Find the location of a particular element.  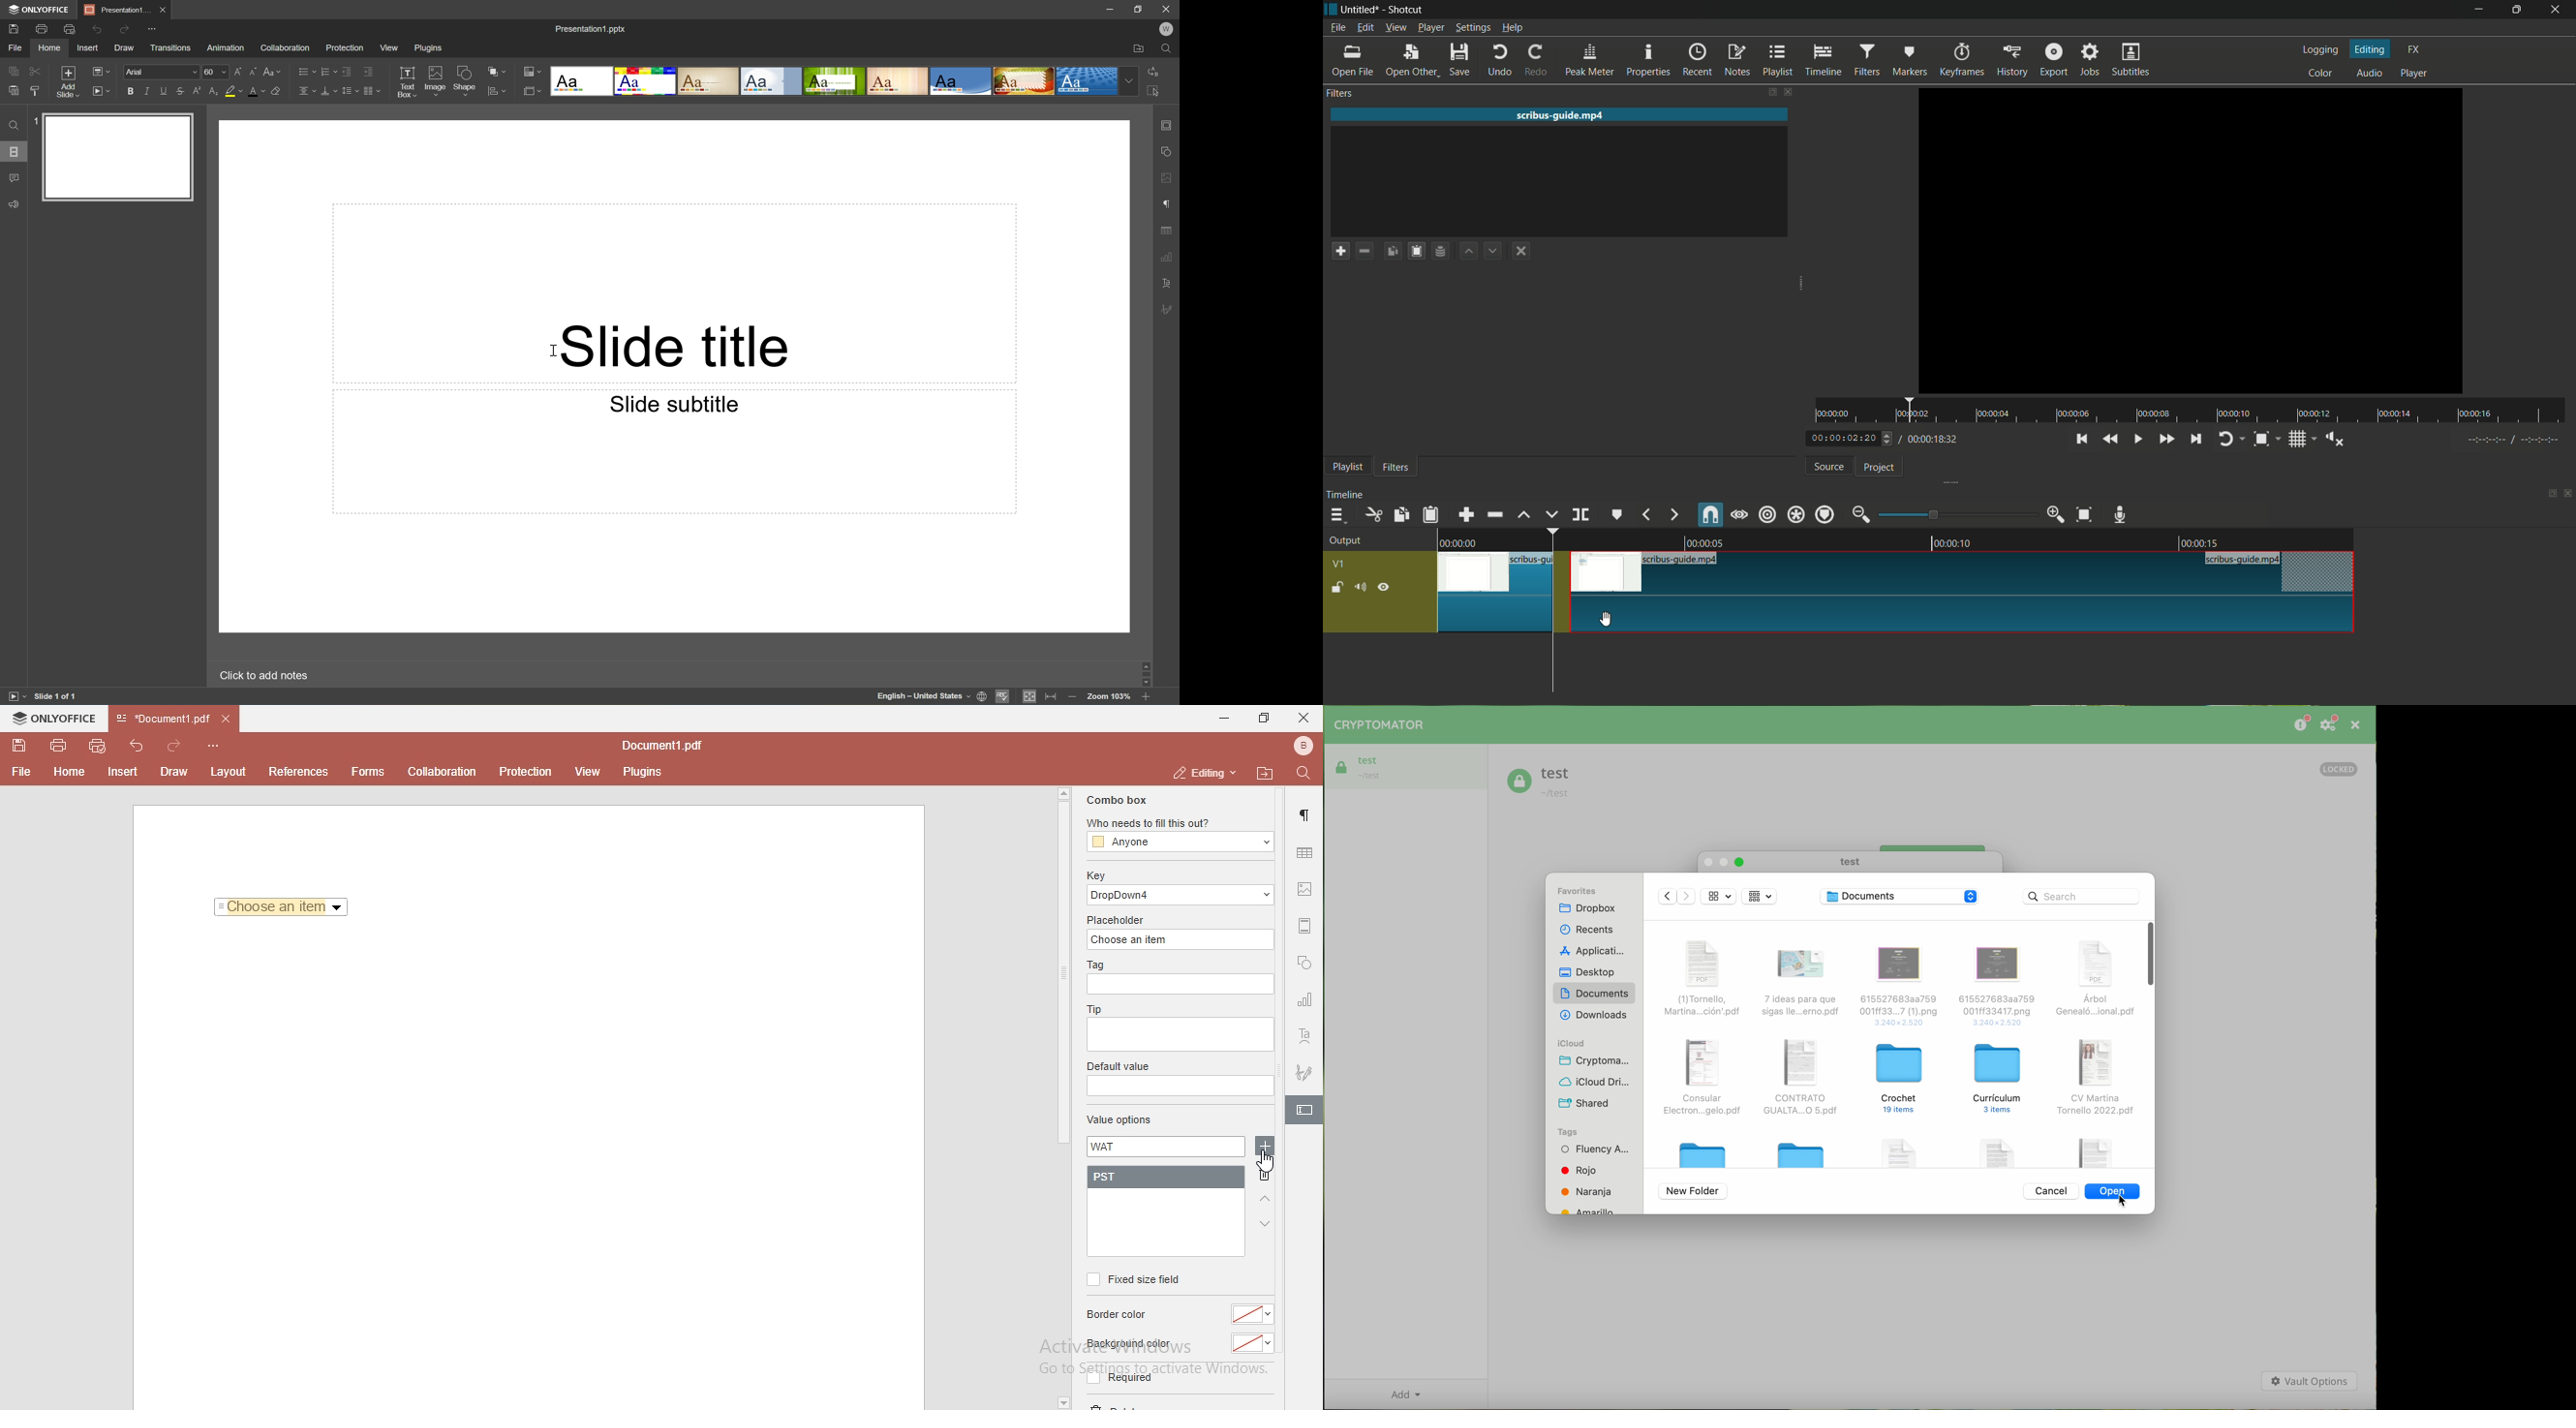

Choose an item is located at coordinates (282, 908).